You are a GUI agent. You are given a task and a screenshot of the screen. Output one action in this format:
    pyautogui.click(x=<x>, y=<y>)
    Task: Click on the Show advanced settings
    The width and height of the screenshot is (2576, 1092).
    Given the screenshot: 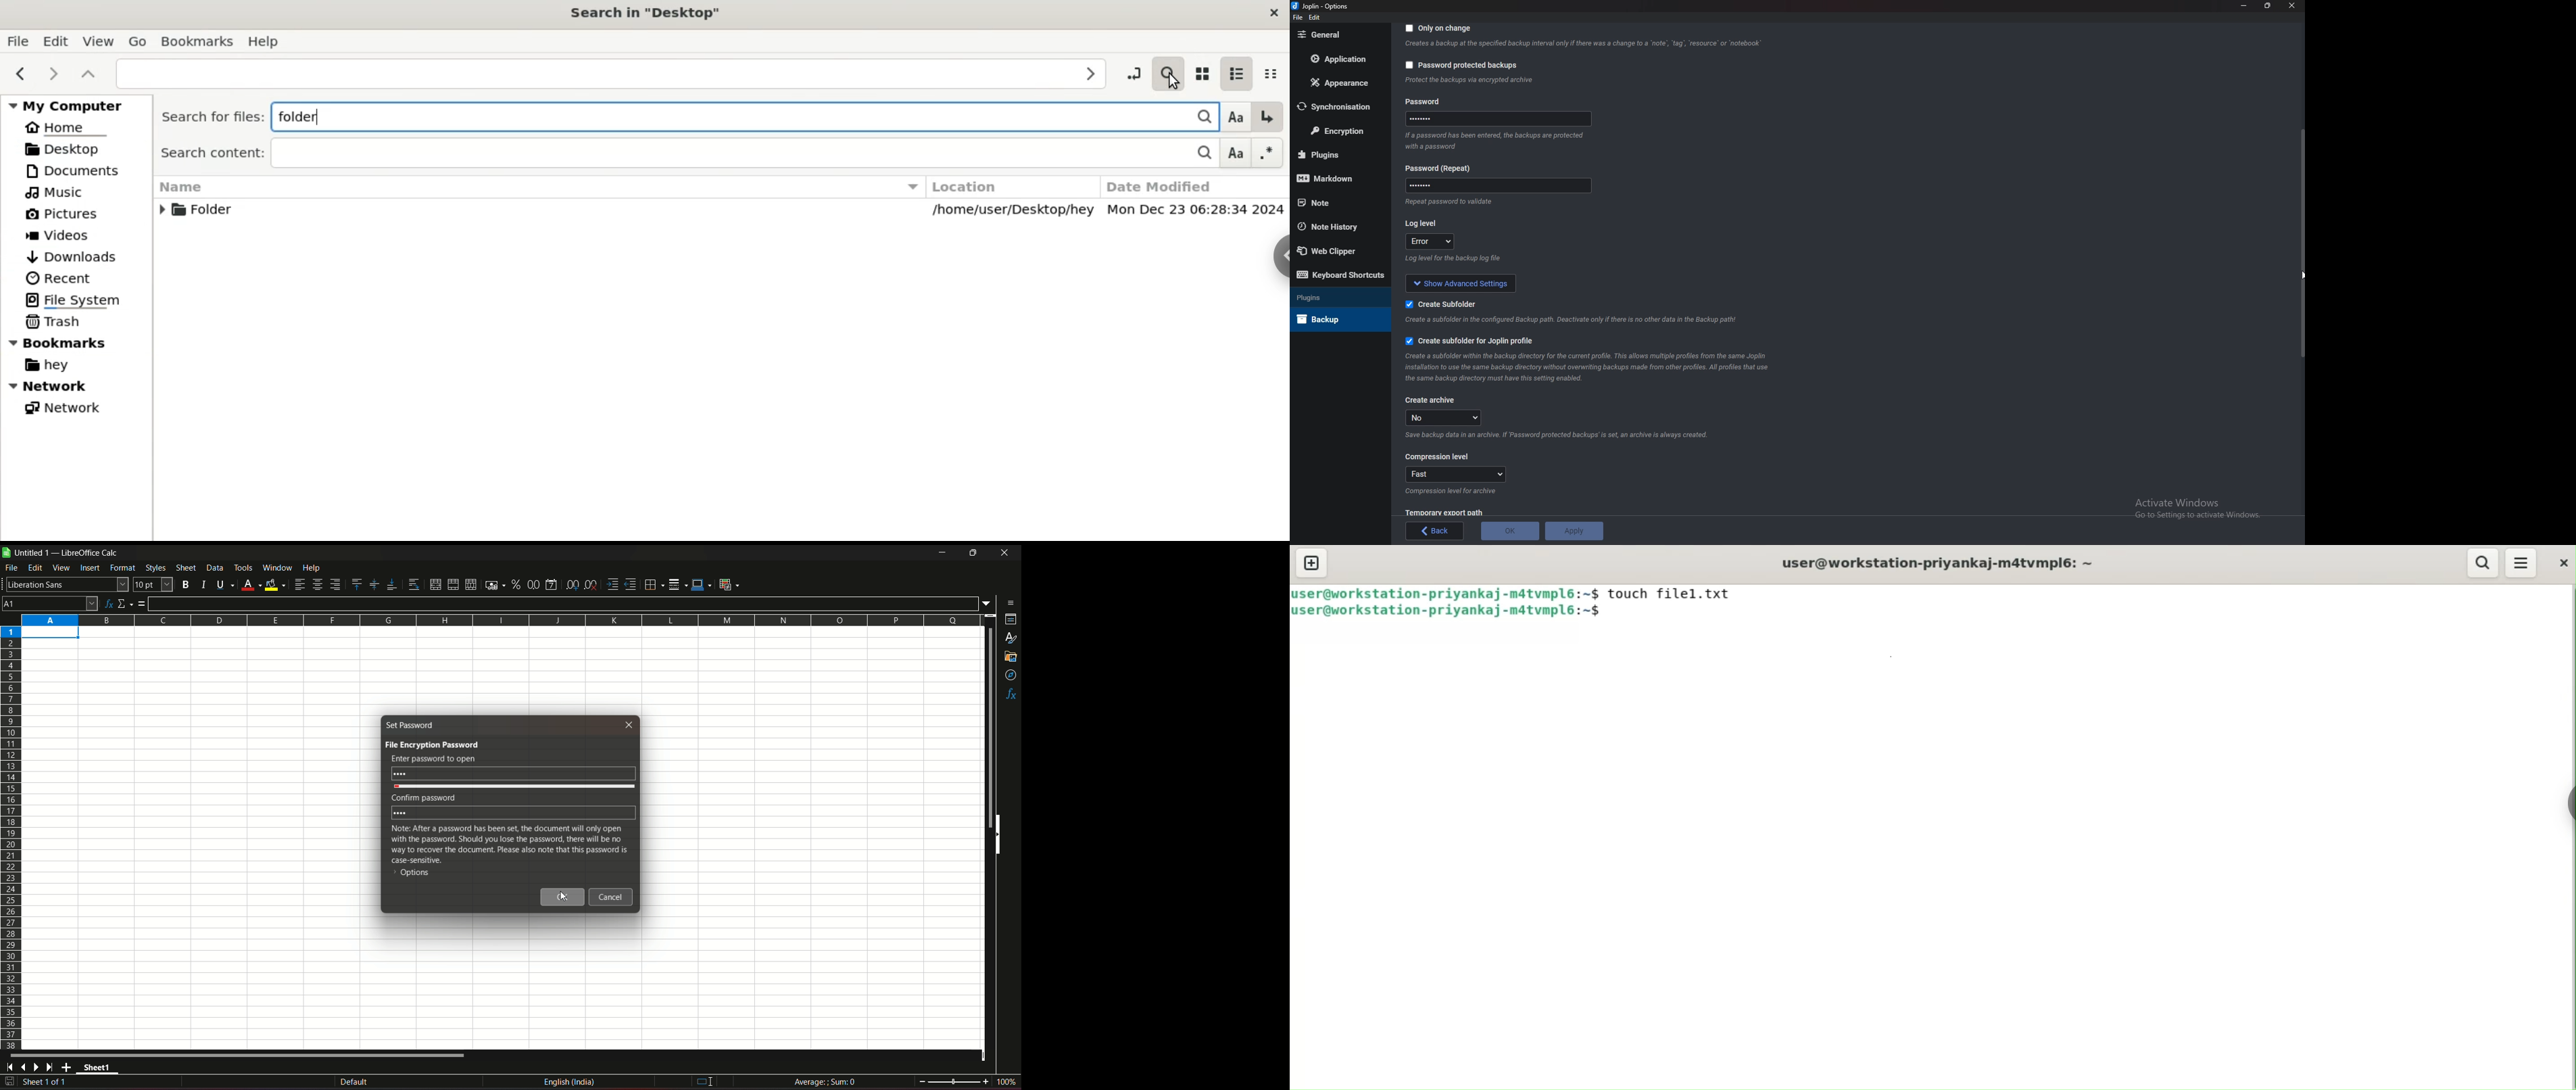 What is the action you would take?
    pyautogui.click(x=1462, y=282)
    